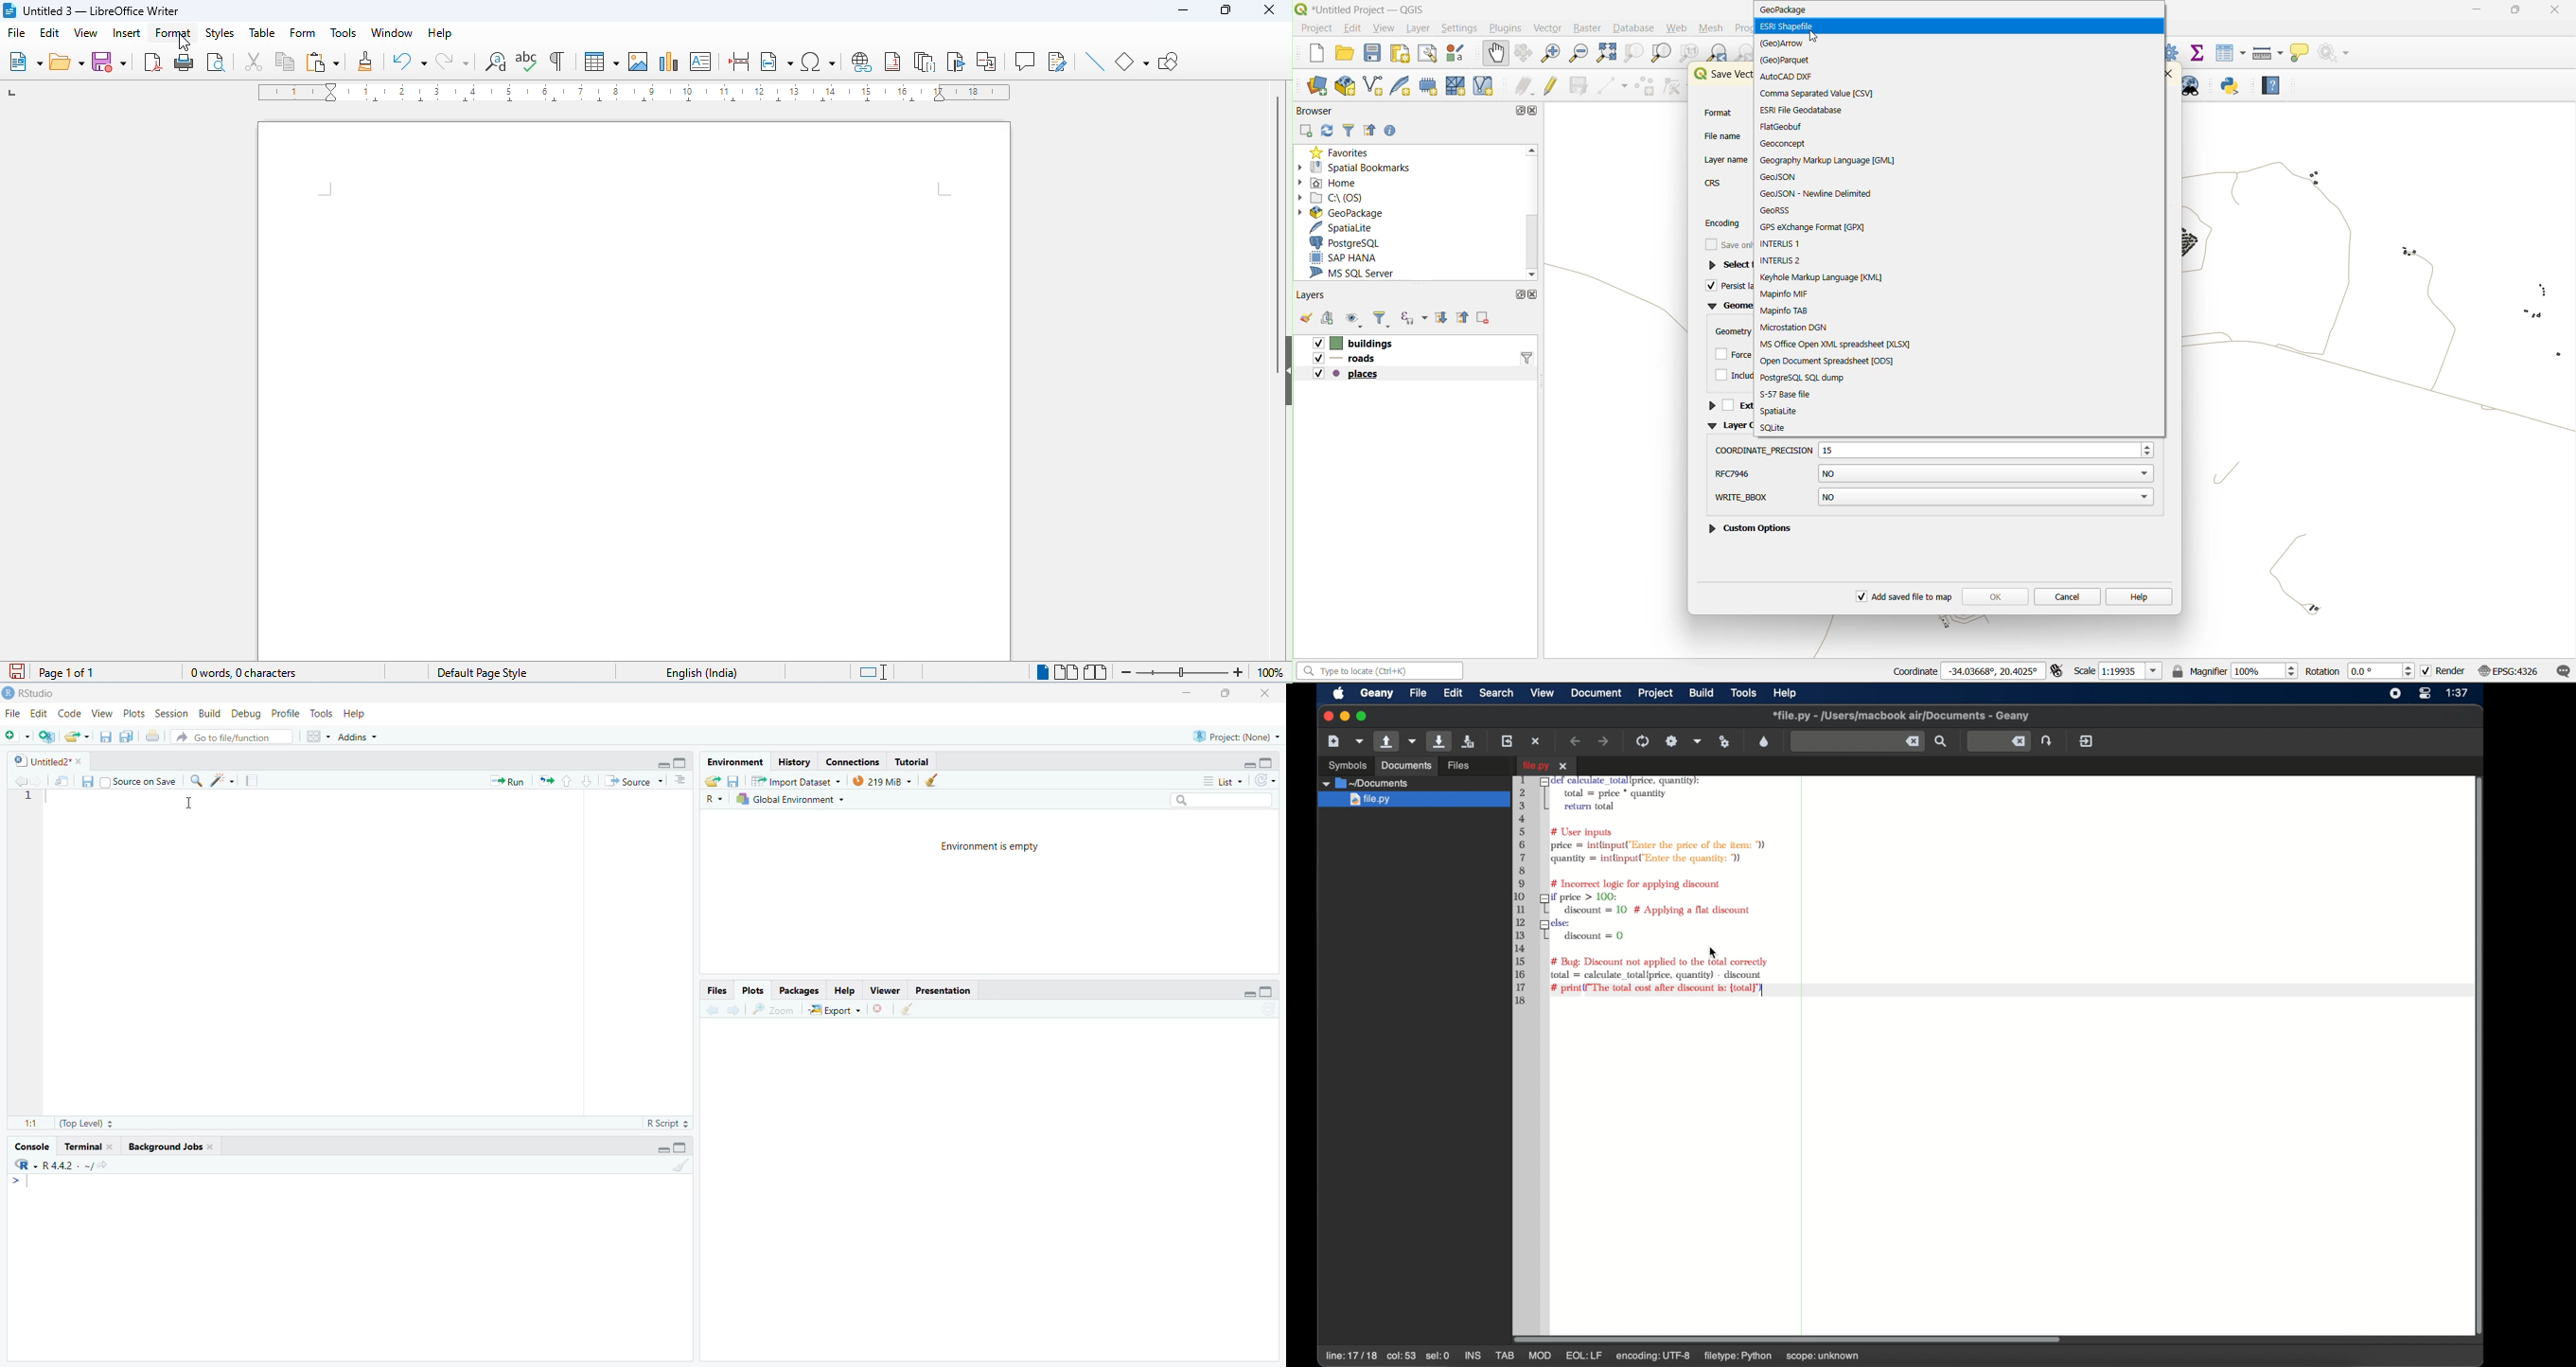 The image size is (2576, 1372). What do you see at coordinates (1632, 54) in the screenshot?
I see `zoom selection` at bounding box center [1632, 54].